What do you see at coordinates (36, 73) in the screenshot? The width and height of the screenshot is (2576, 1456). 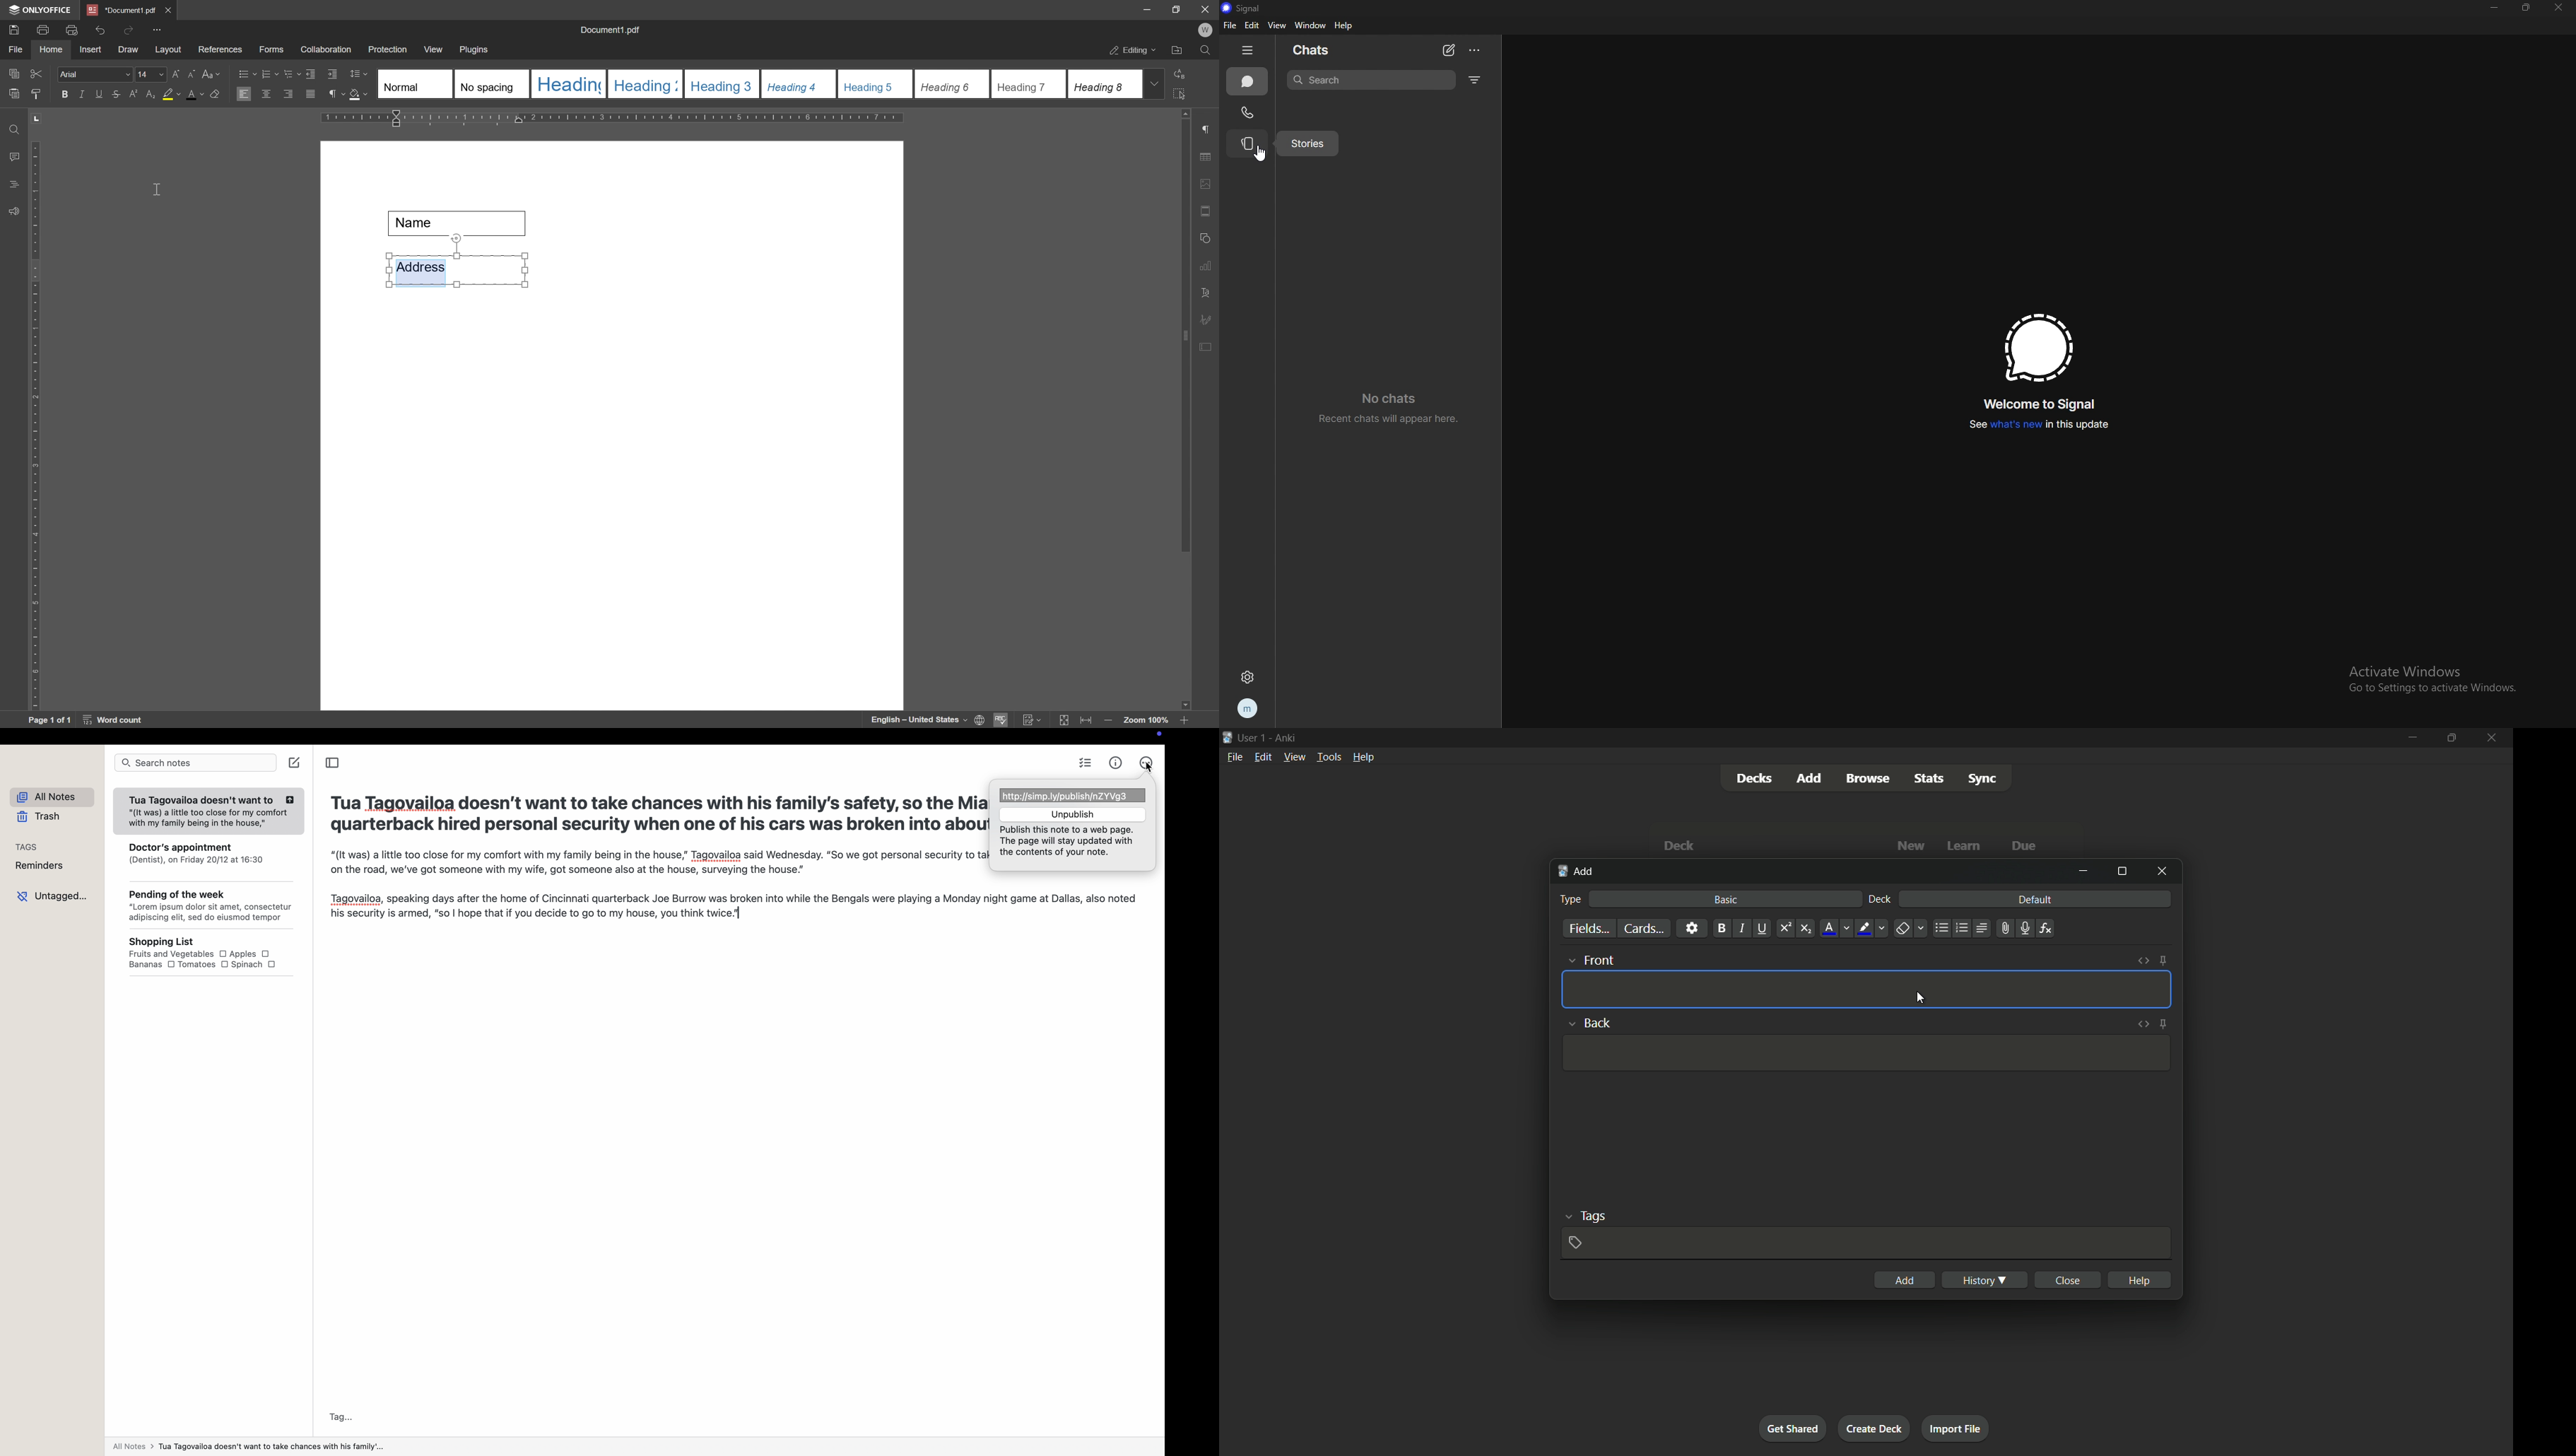 I see `cut` at bounding box center [36, 73].